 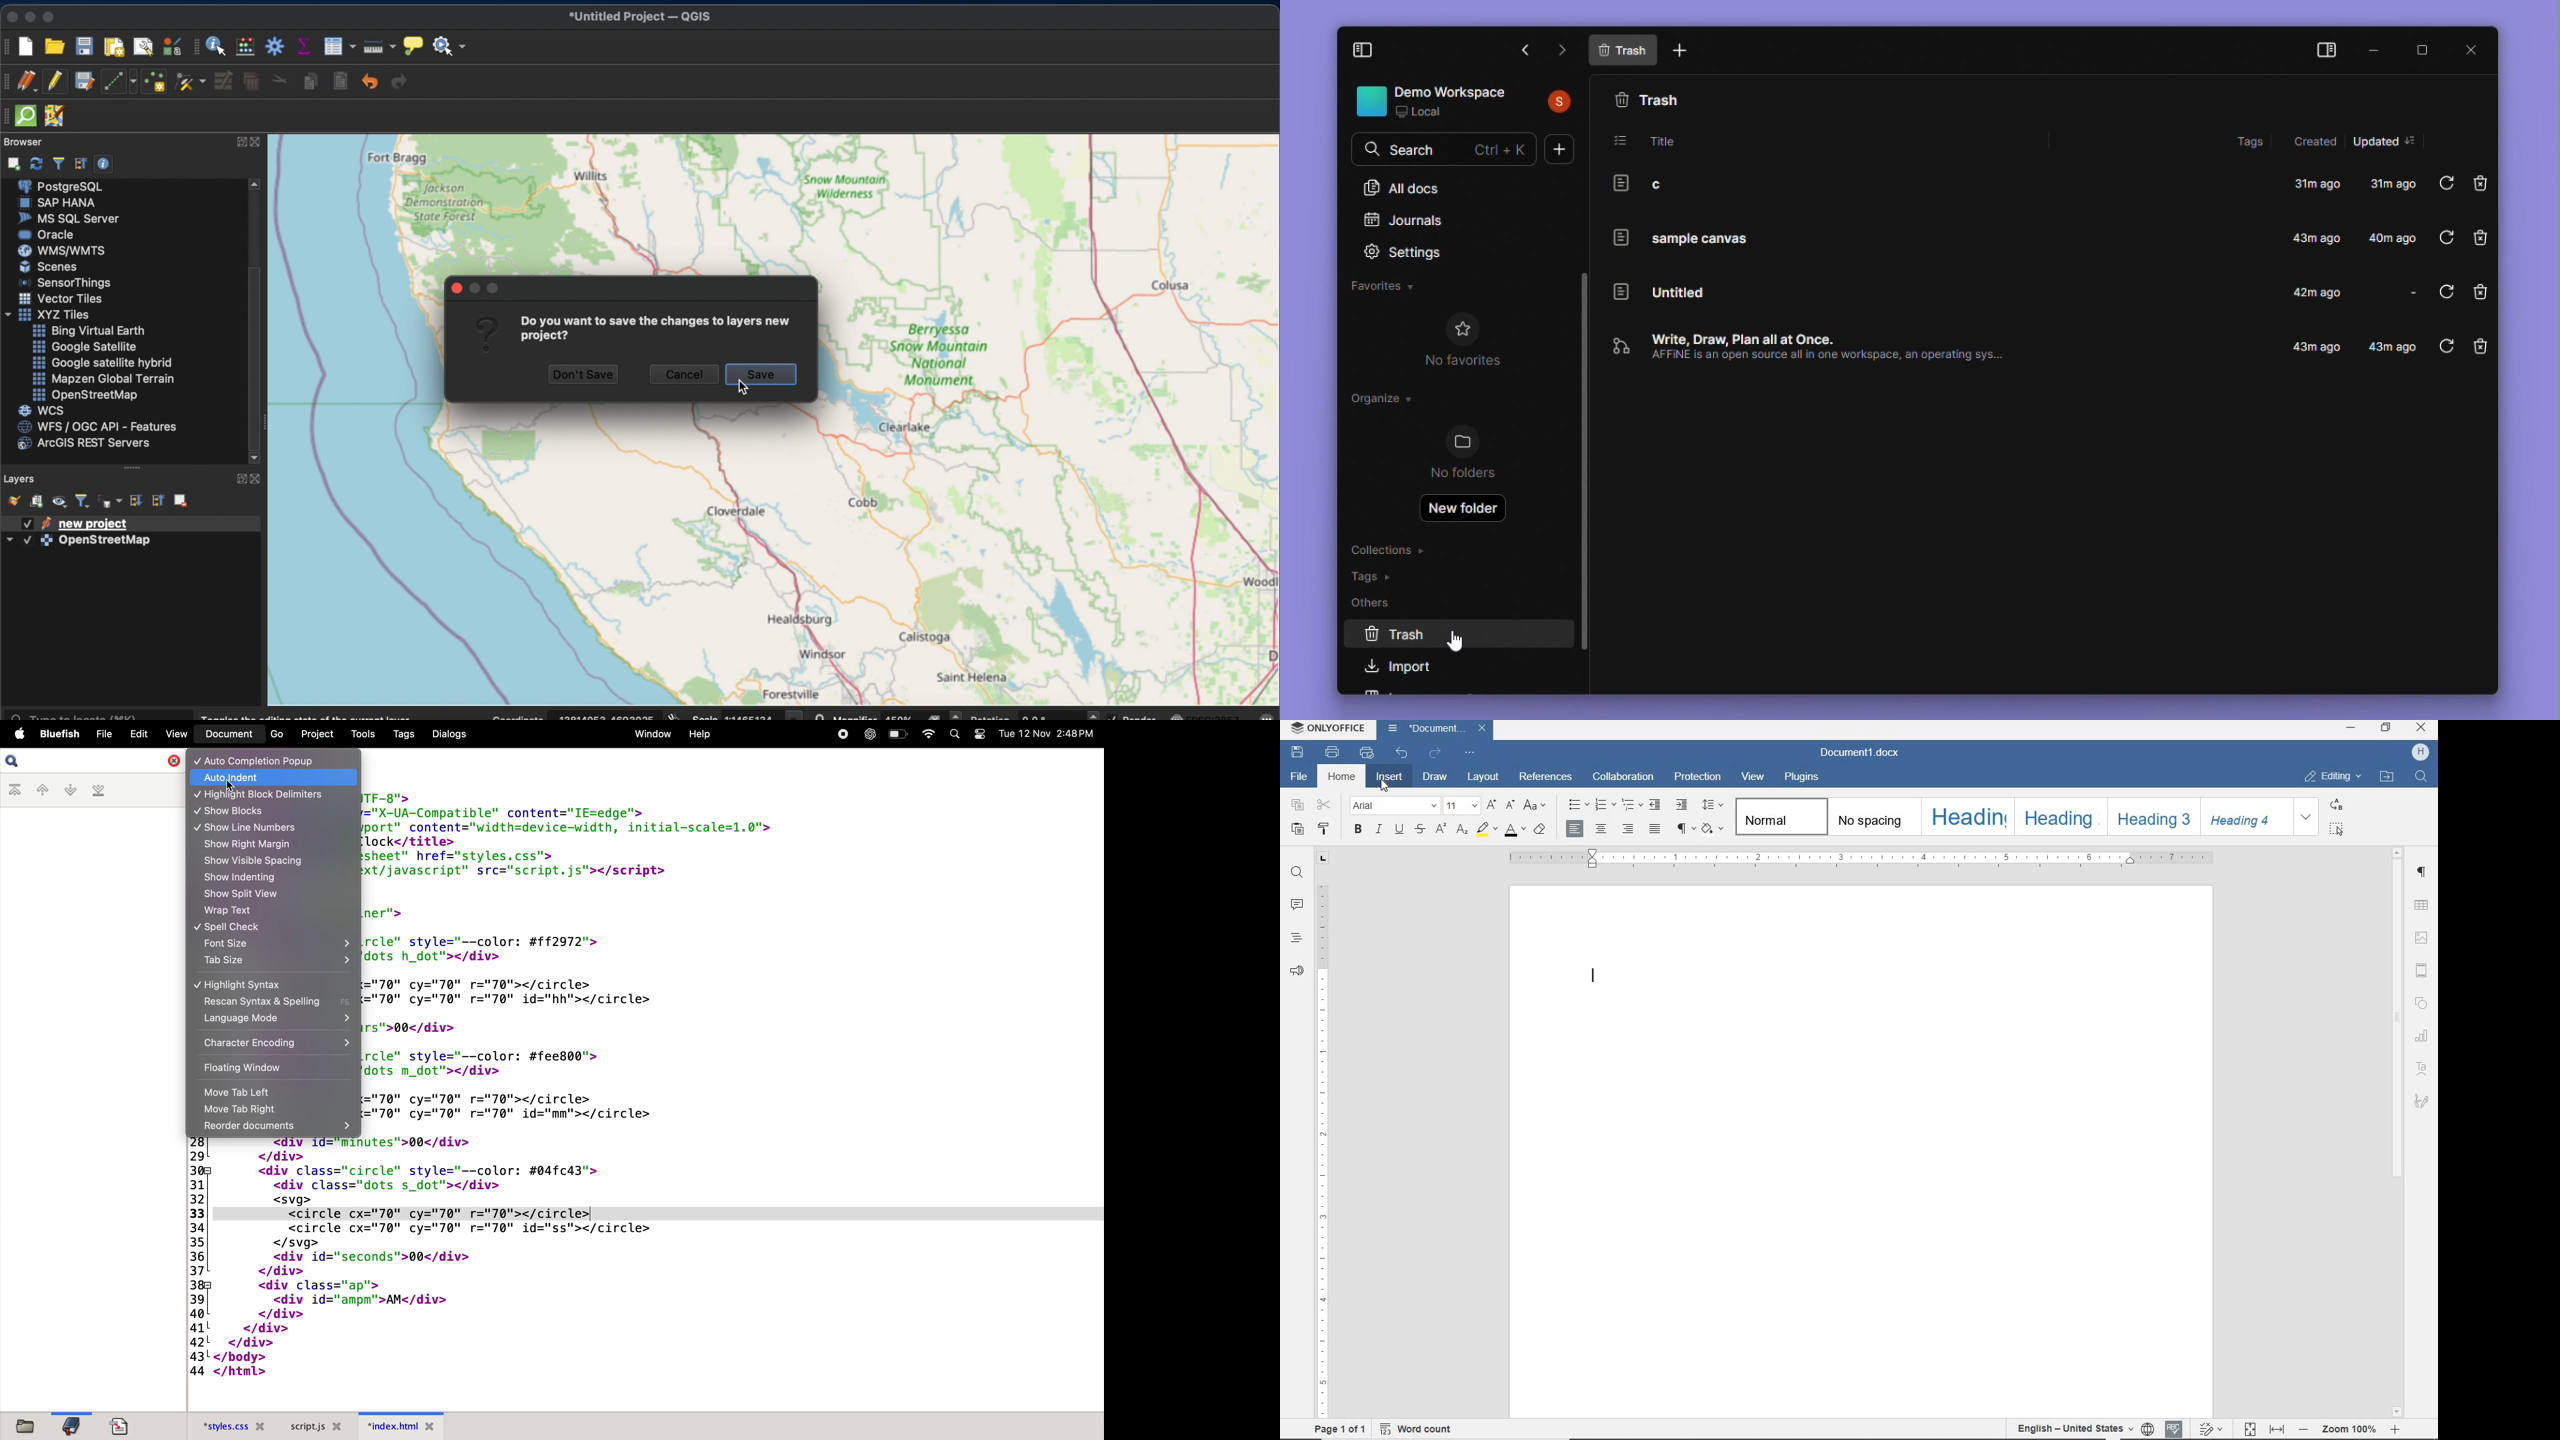 What do you see at coordinates (1297, 906) in the screenshot?
I see `comments` at bounding box center [1297, 906].